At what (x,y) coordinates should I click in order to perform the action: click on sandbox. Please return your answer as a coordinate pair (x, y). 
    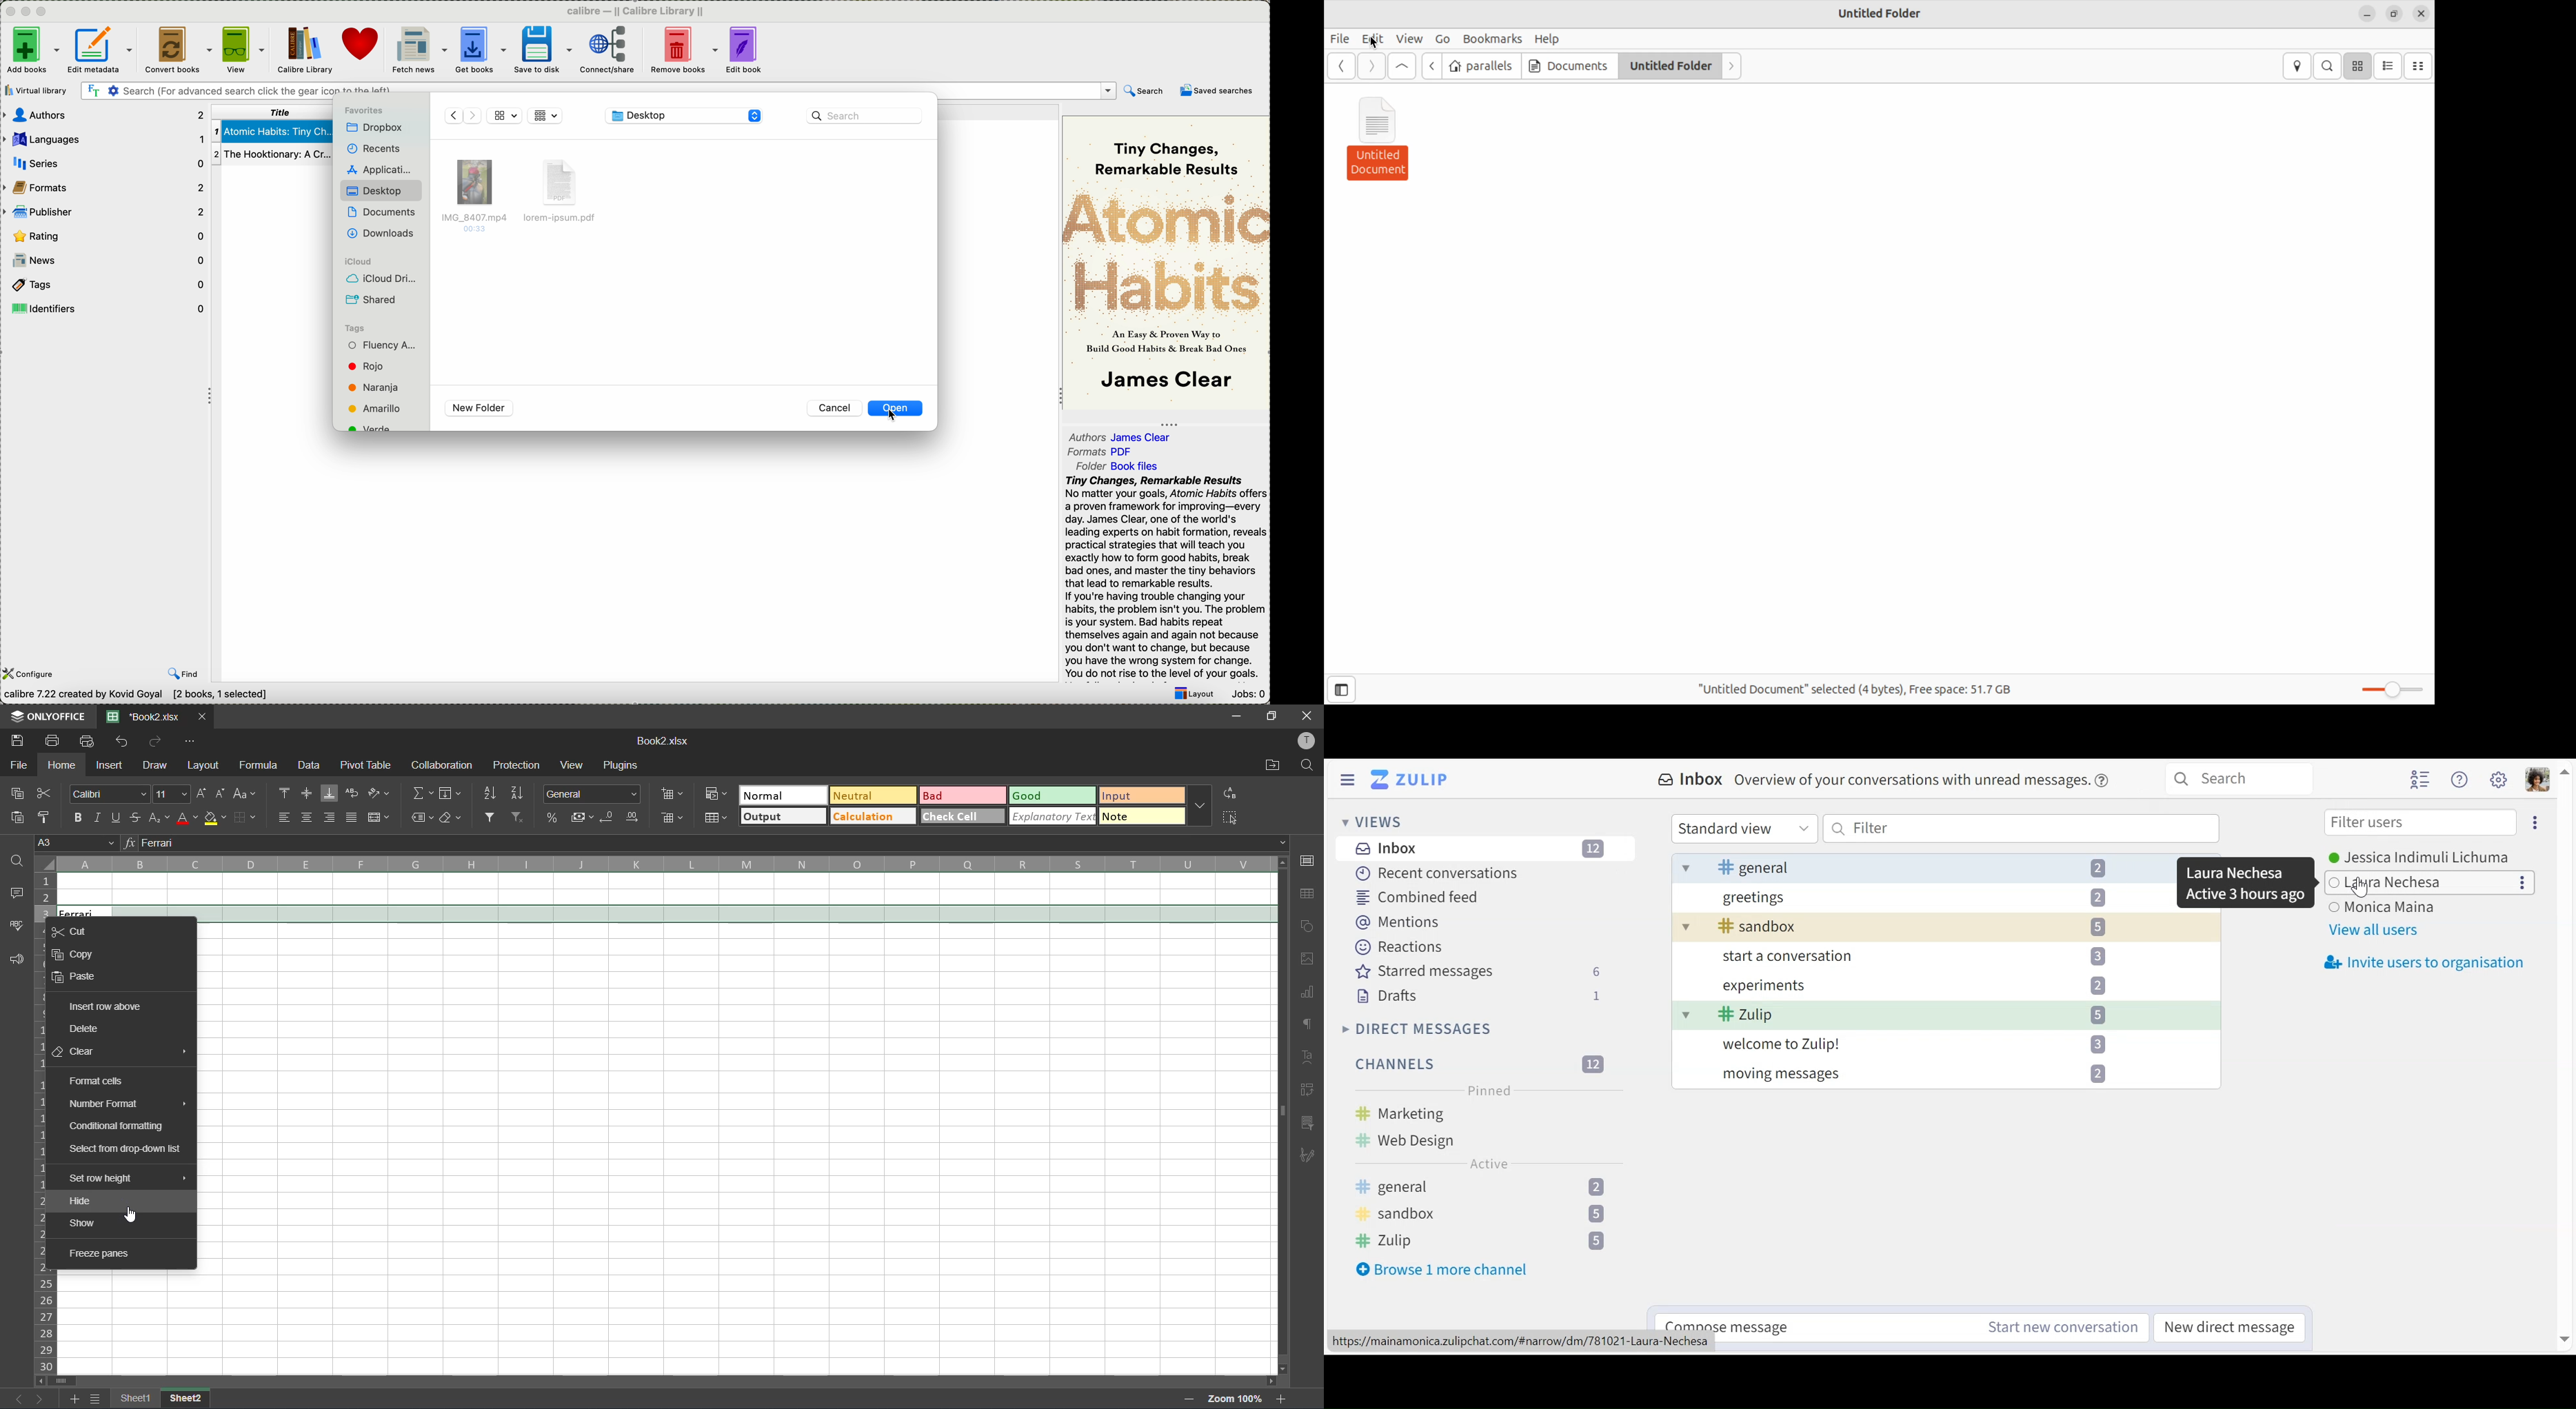
    Looking at the image, I should click on (1480, 1215).